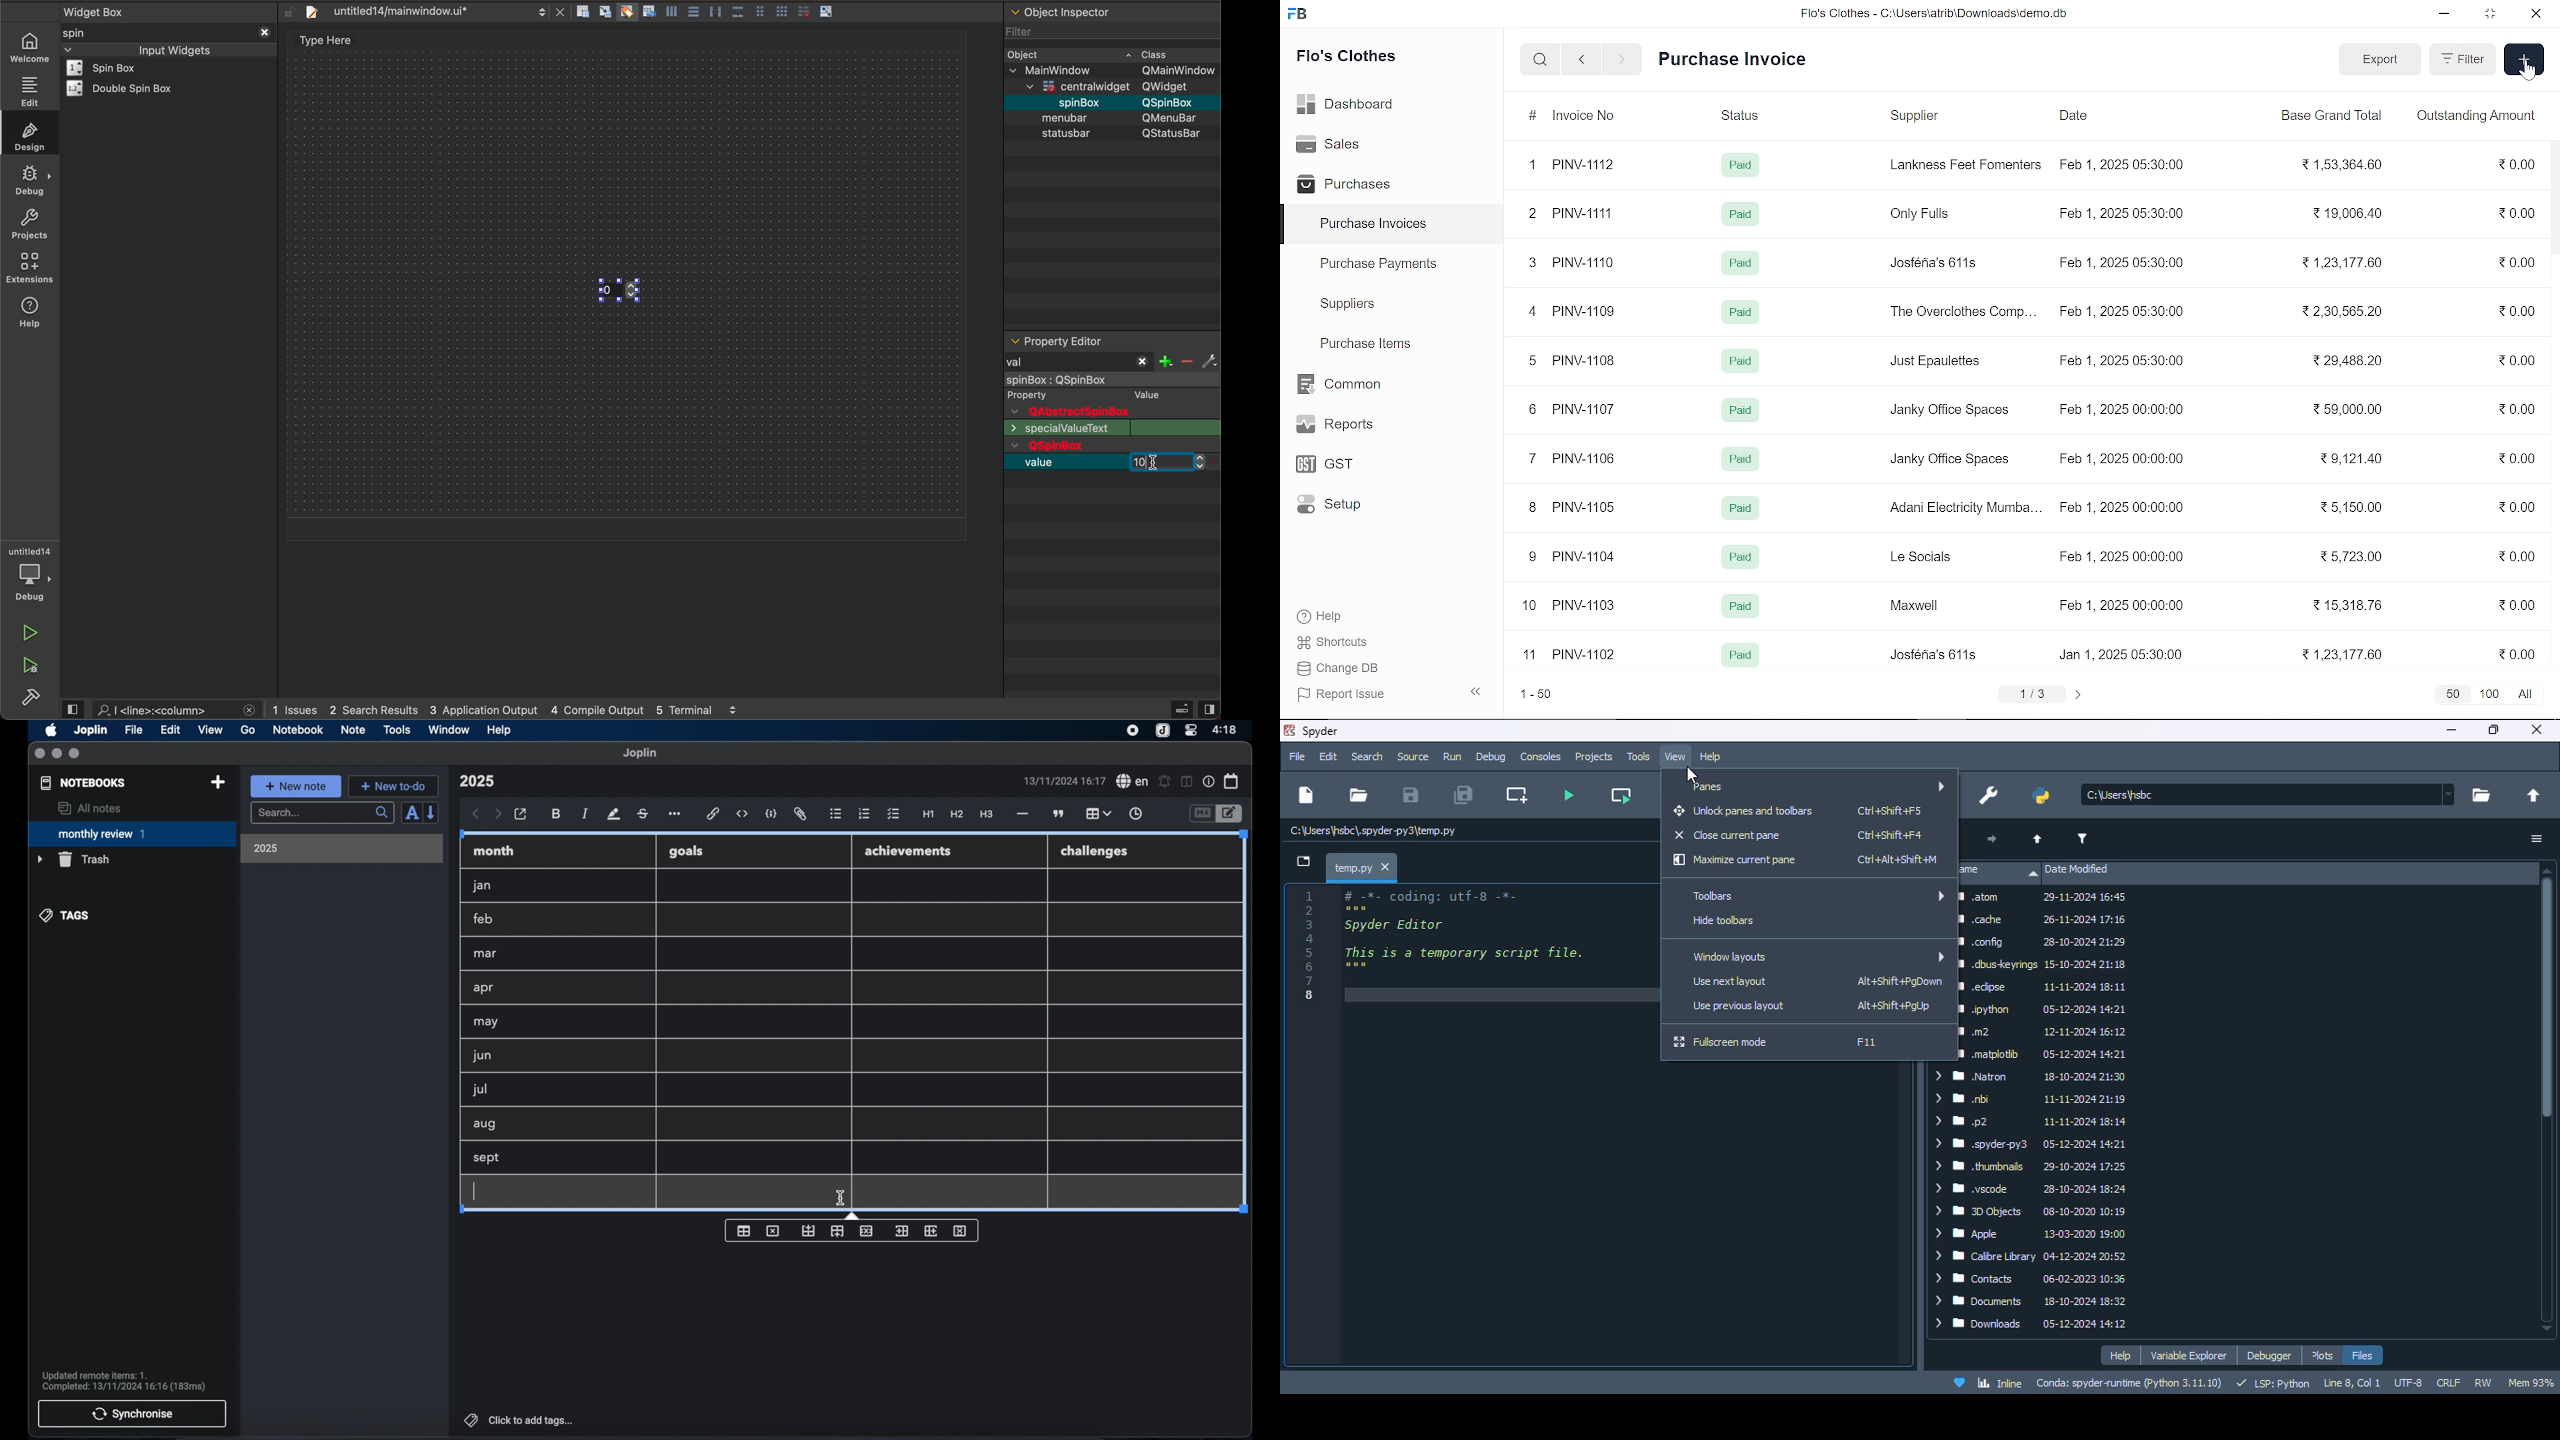 The height and width of the screenshot is (1456, 2576). What do you see at coordinates (125, 89) in the screenshot?
I see `widget` at bounding box center [125, 89].